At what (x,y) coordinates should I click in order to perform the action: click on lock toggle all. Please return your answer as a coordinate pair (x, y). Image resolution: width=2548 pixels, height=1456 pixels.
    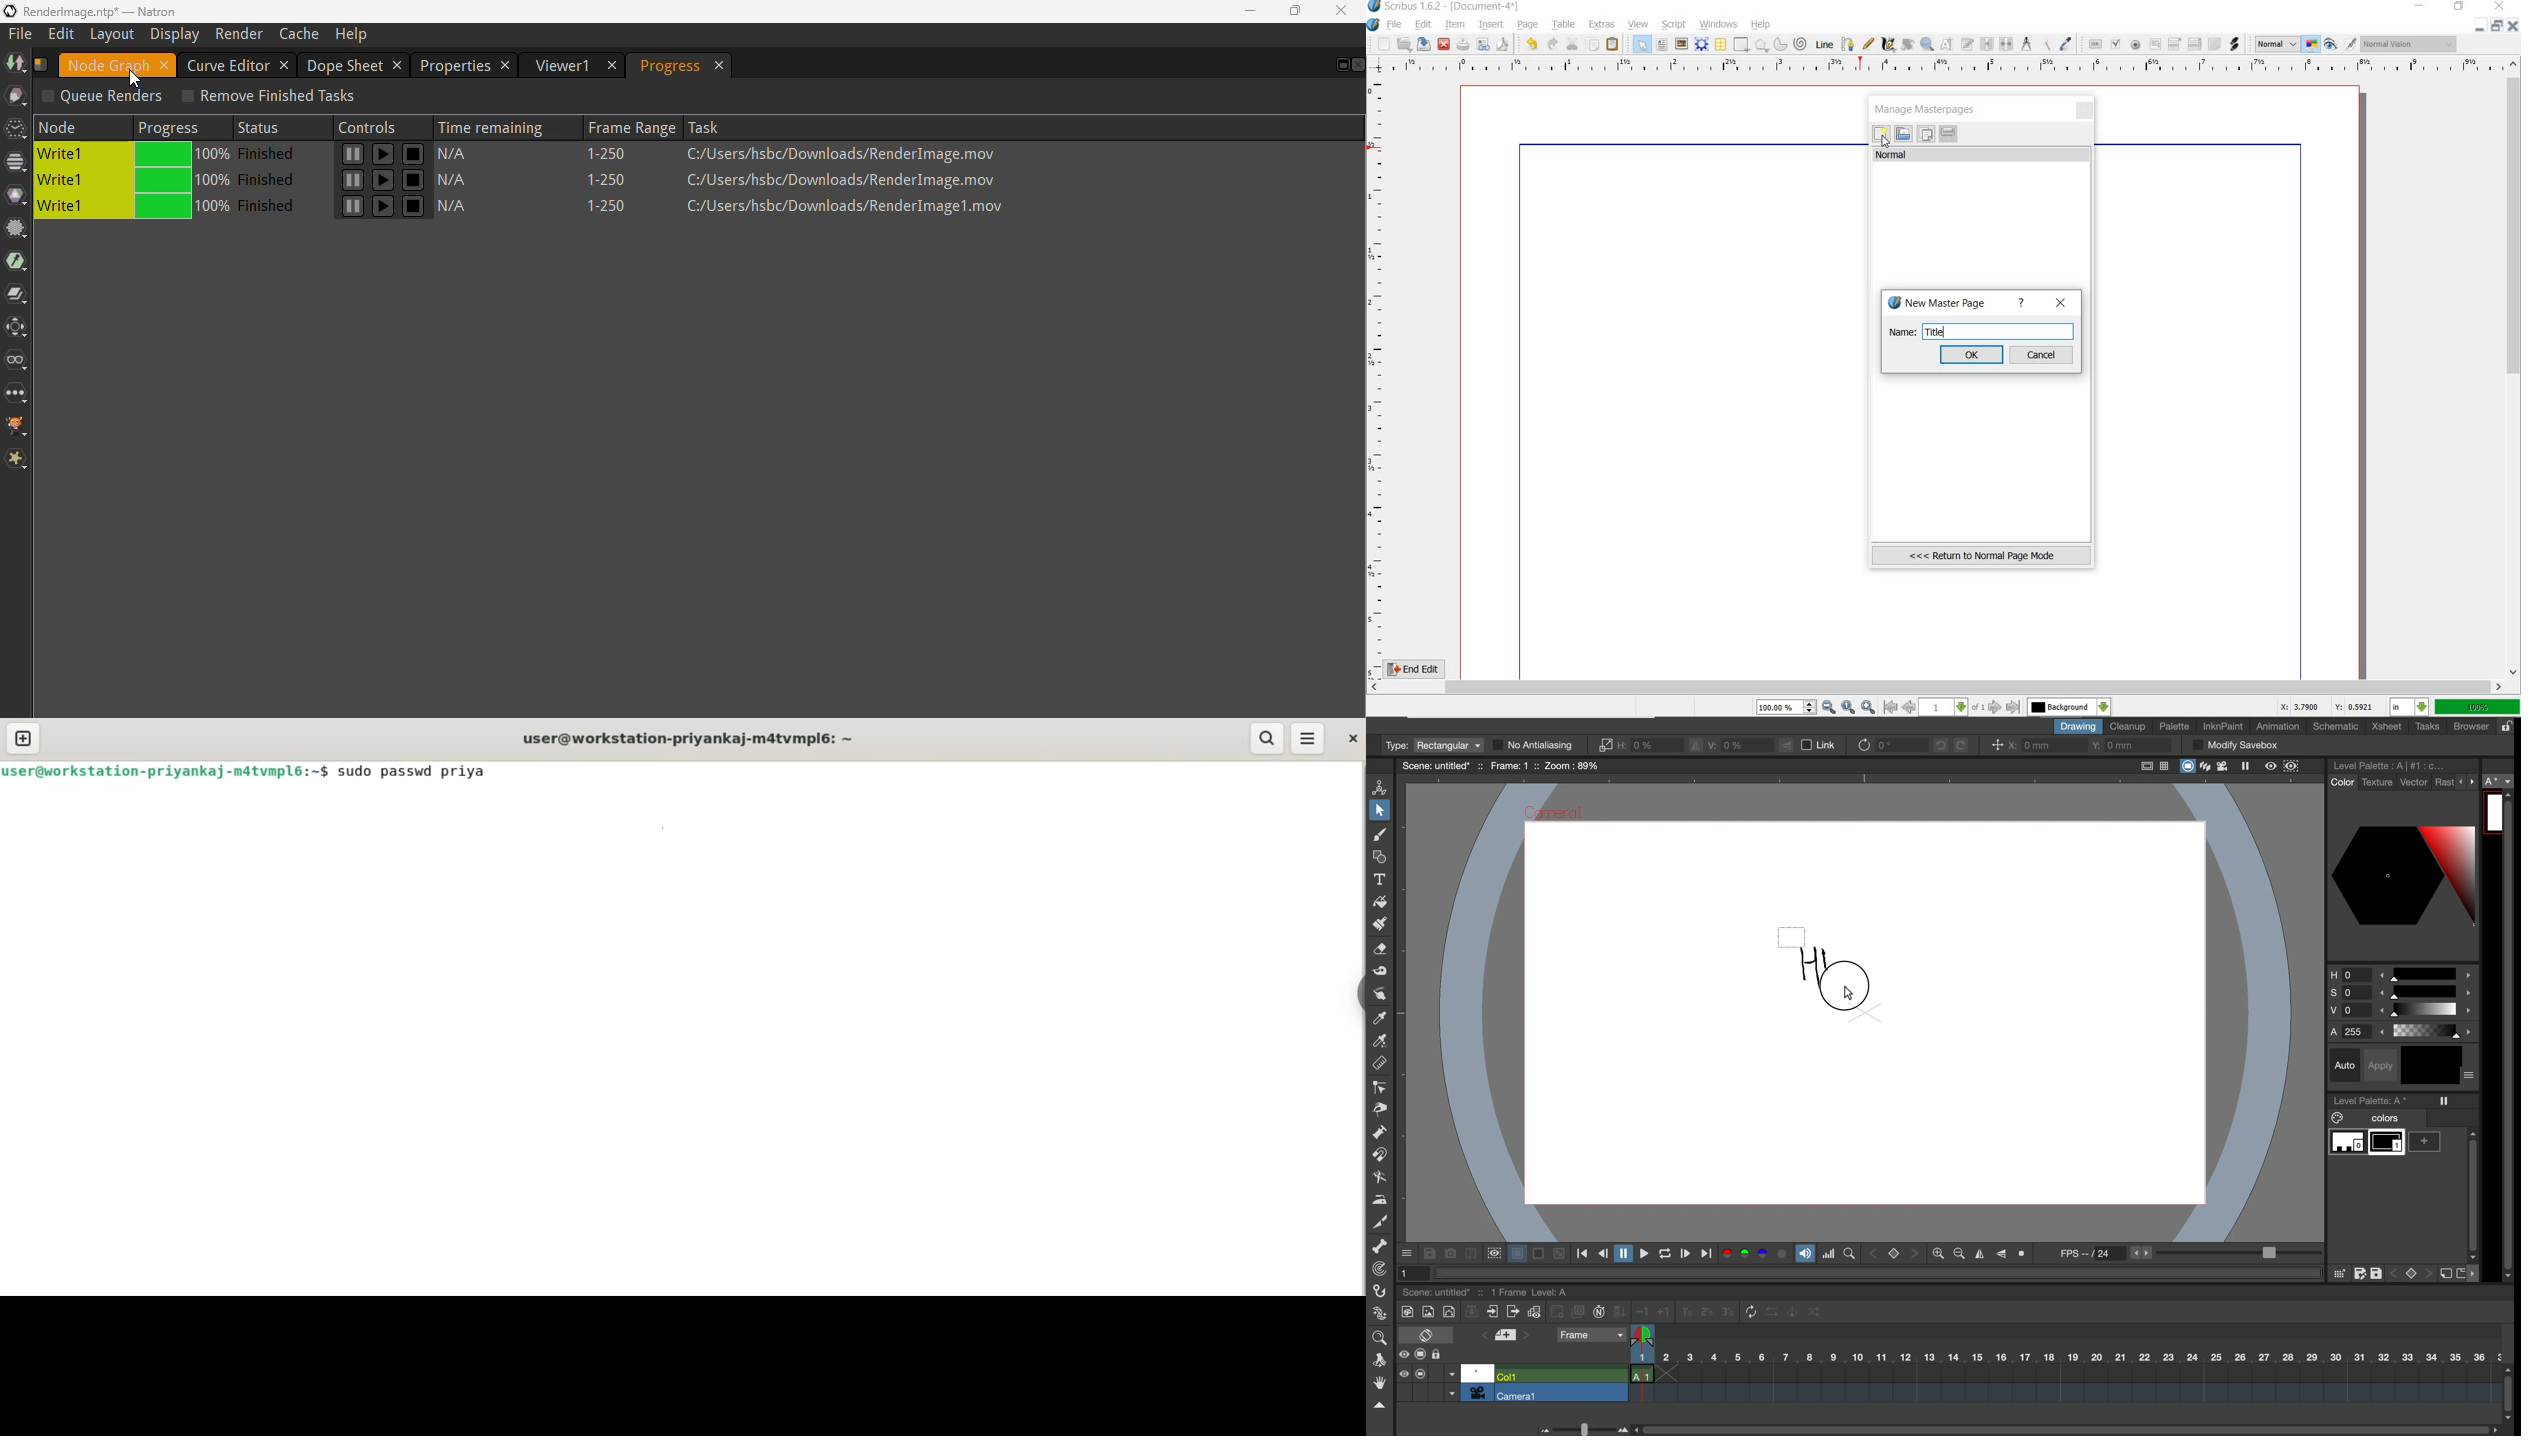
    Looking at the image, I should click on (1445, 1355).